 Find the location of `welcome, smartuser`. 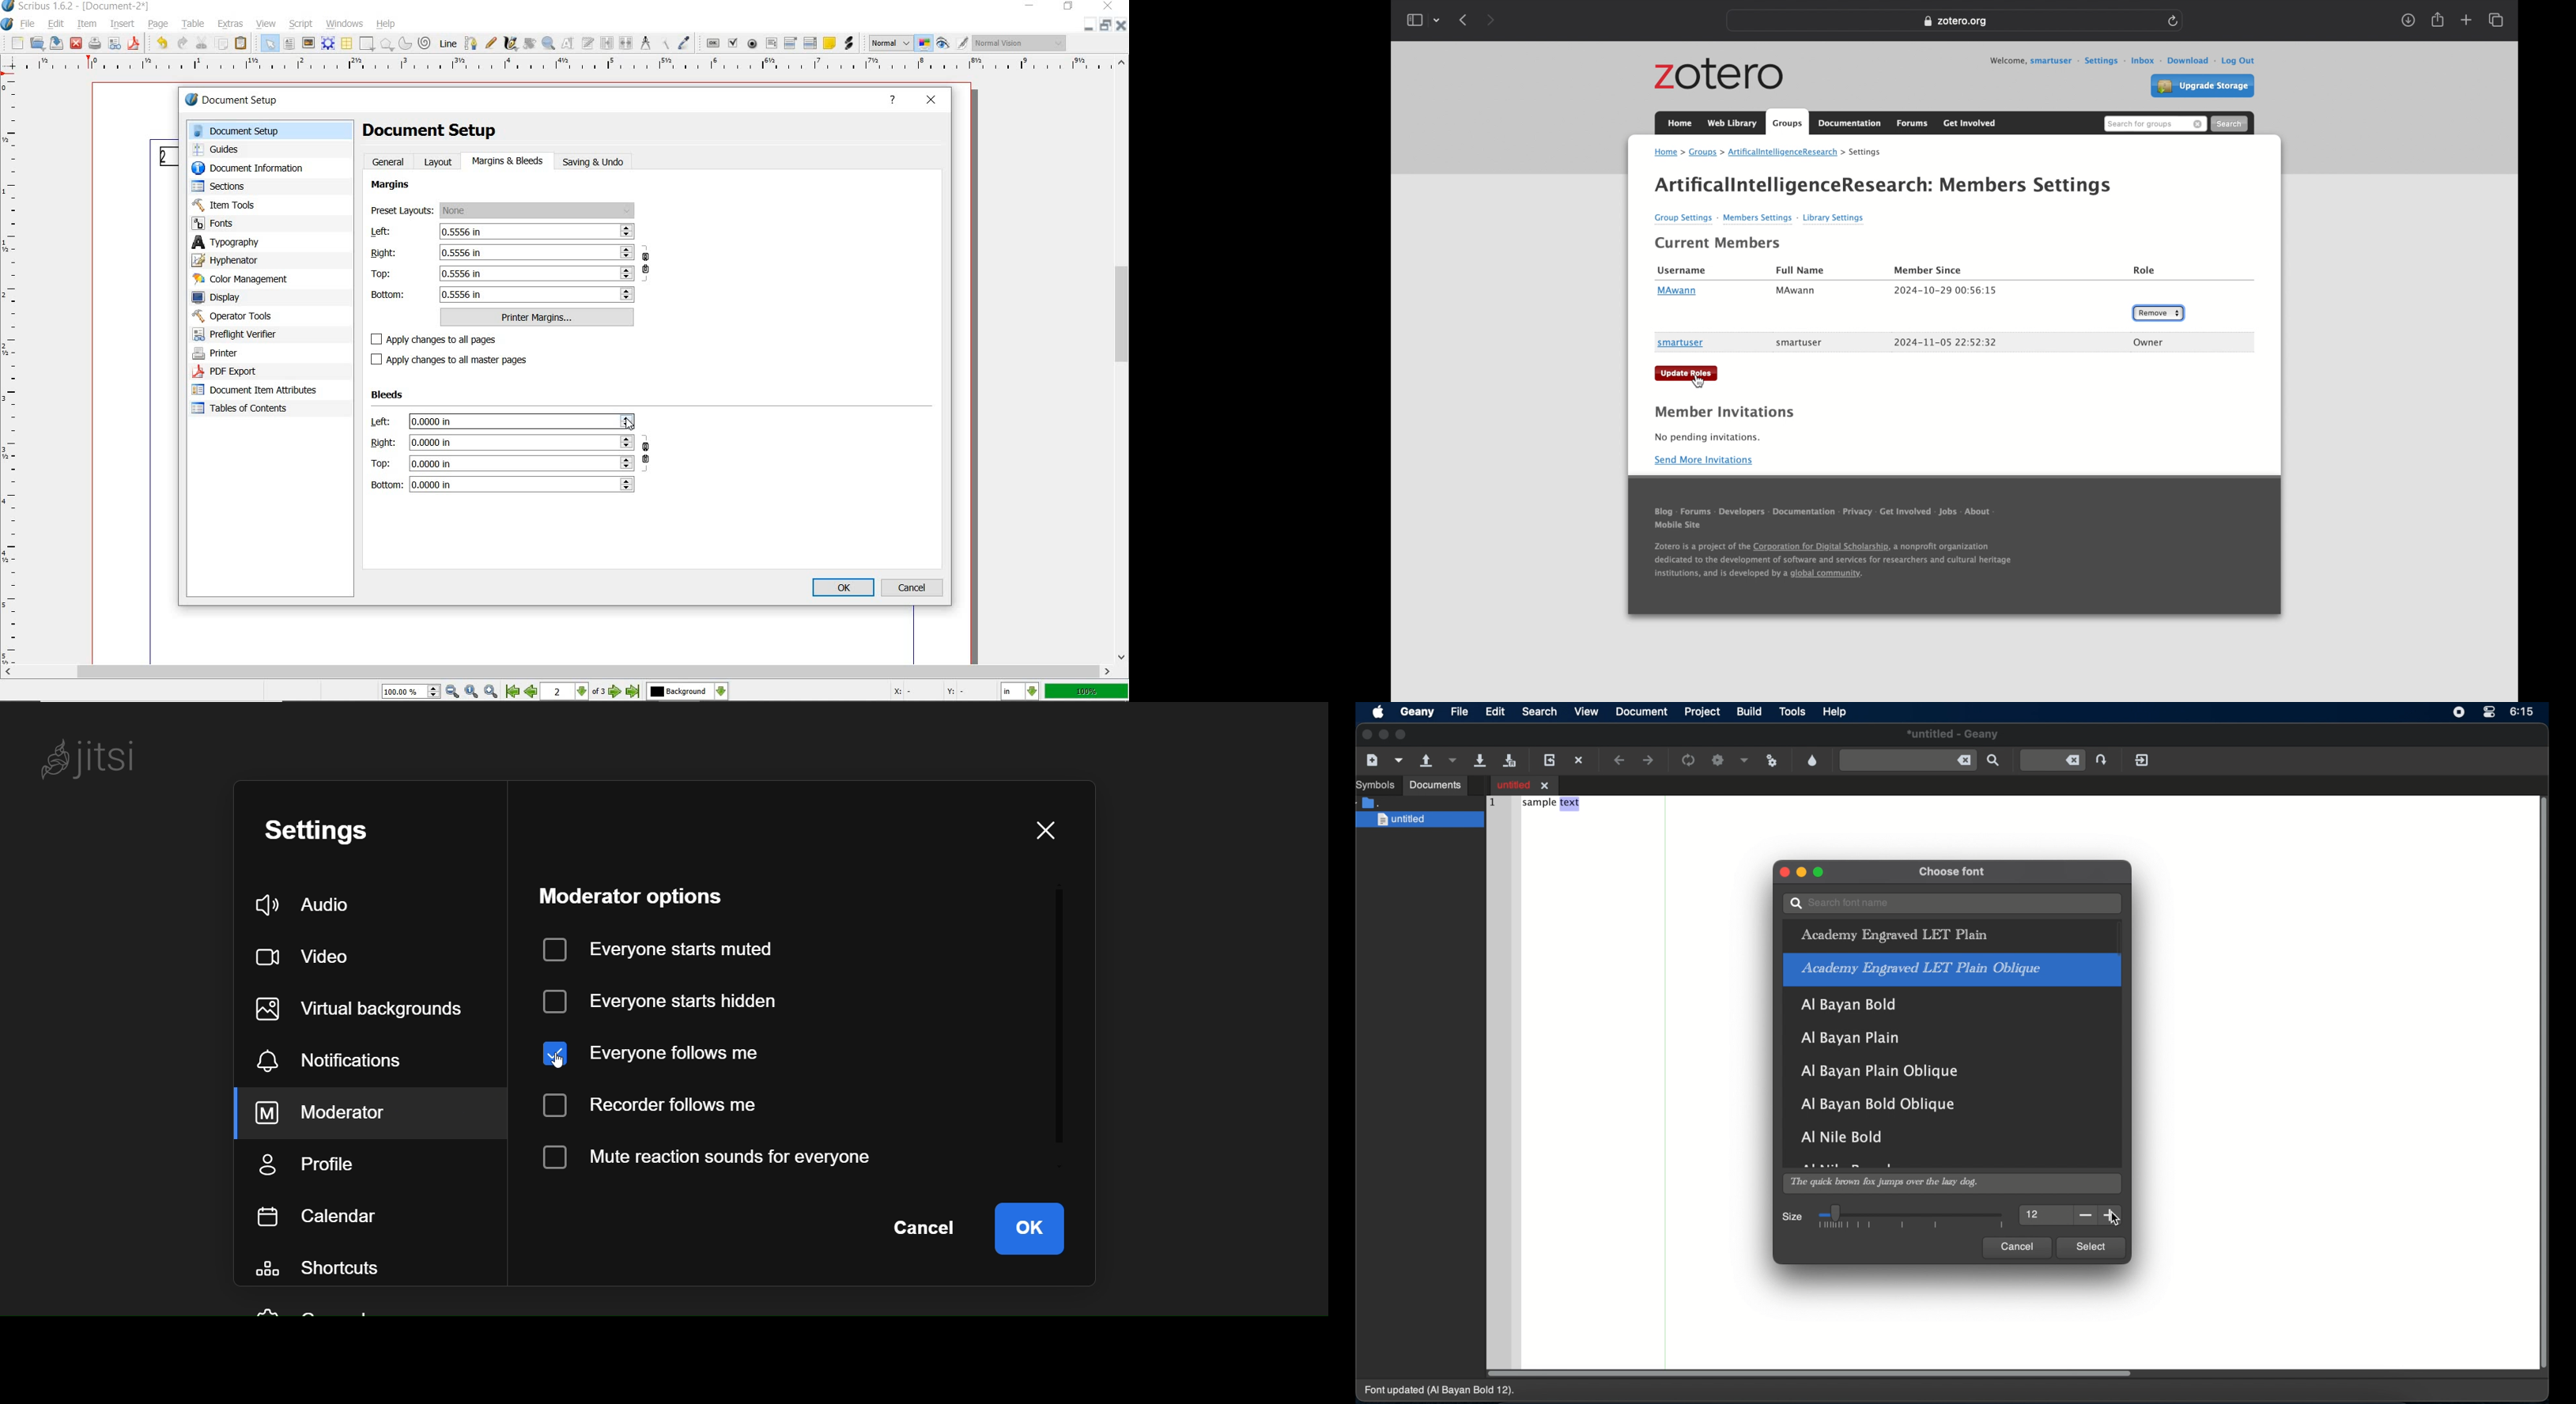

welcome, smartuser is located at coordinates (2030, 61).